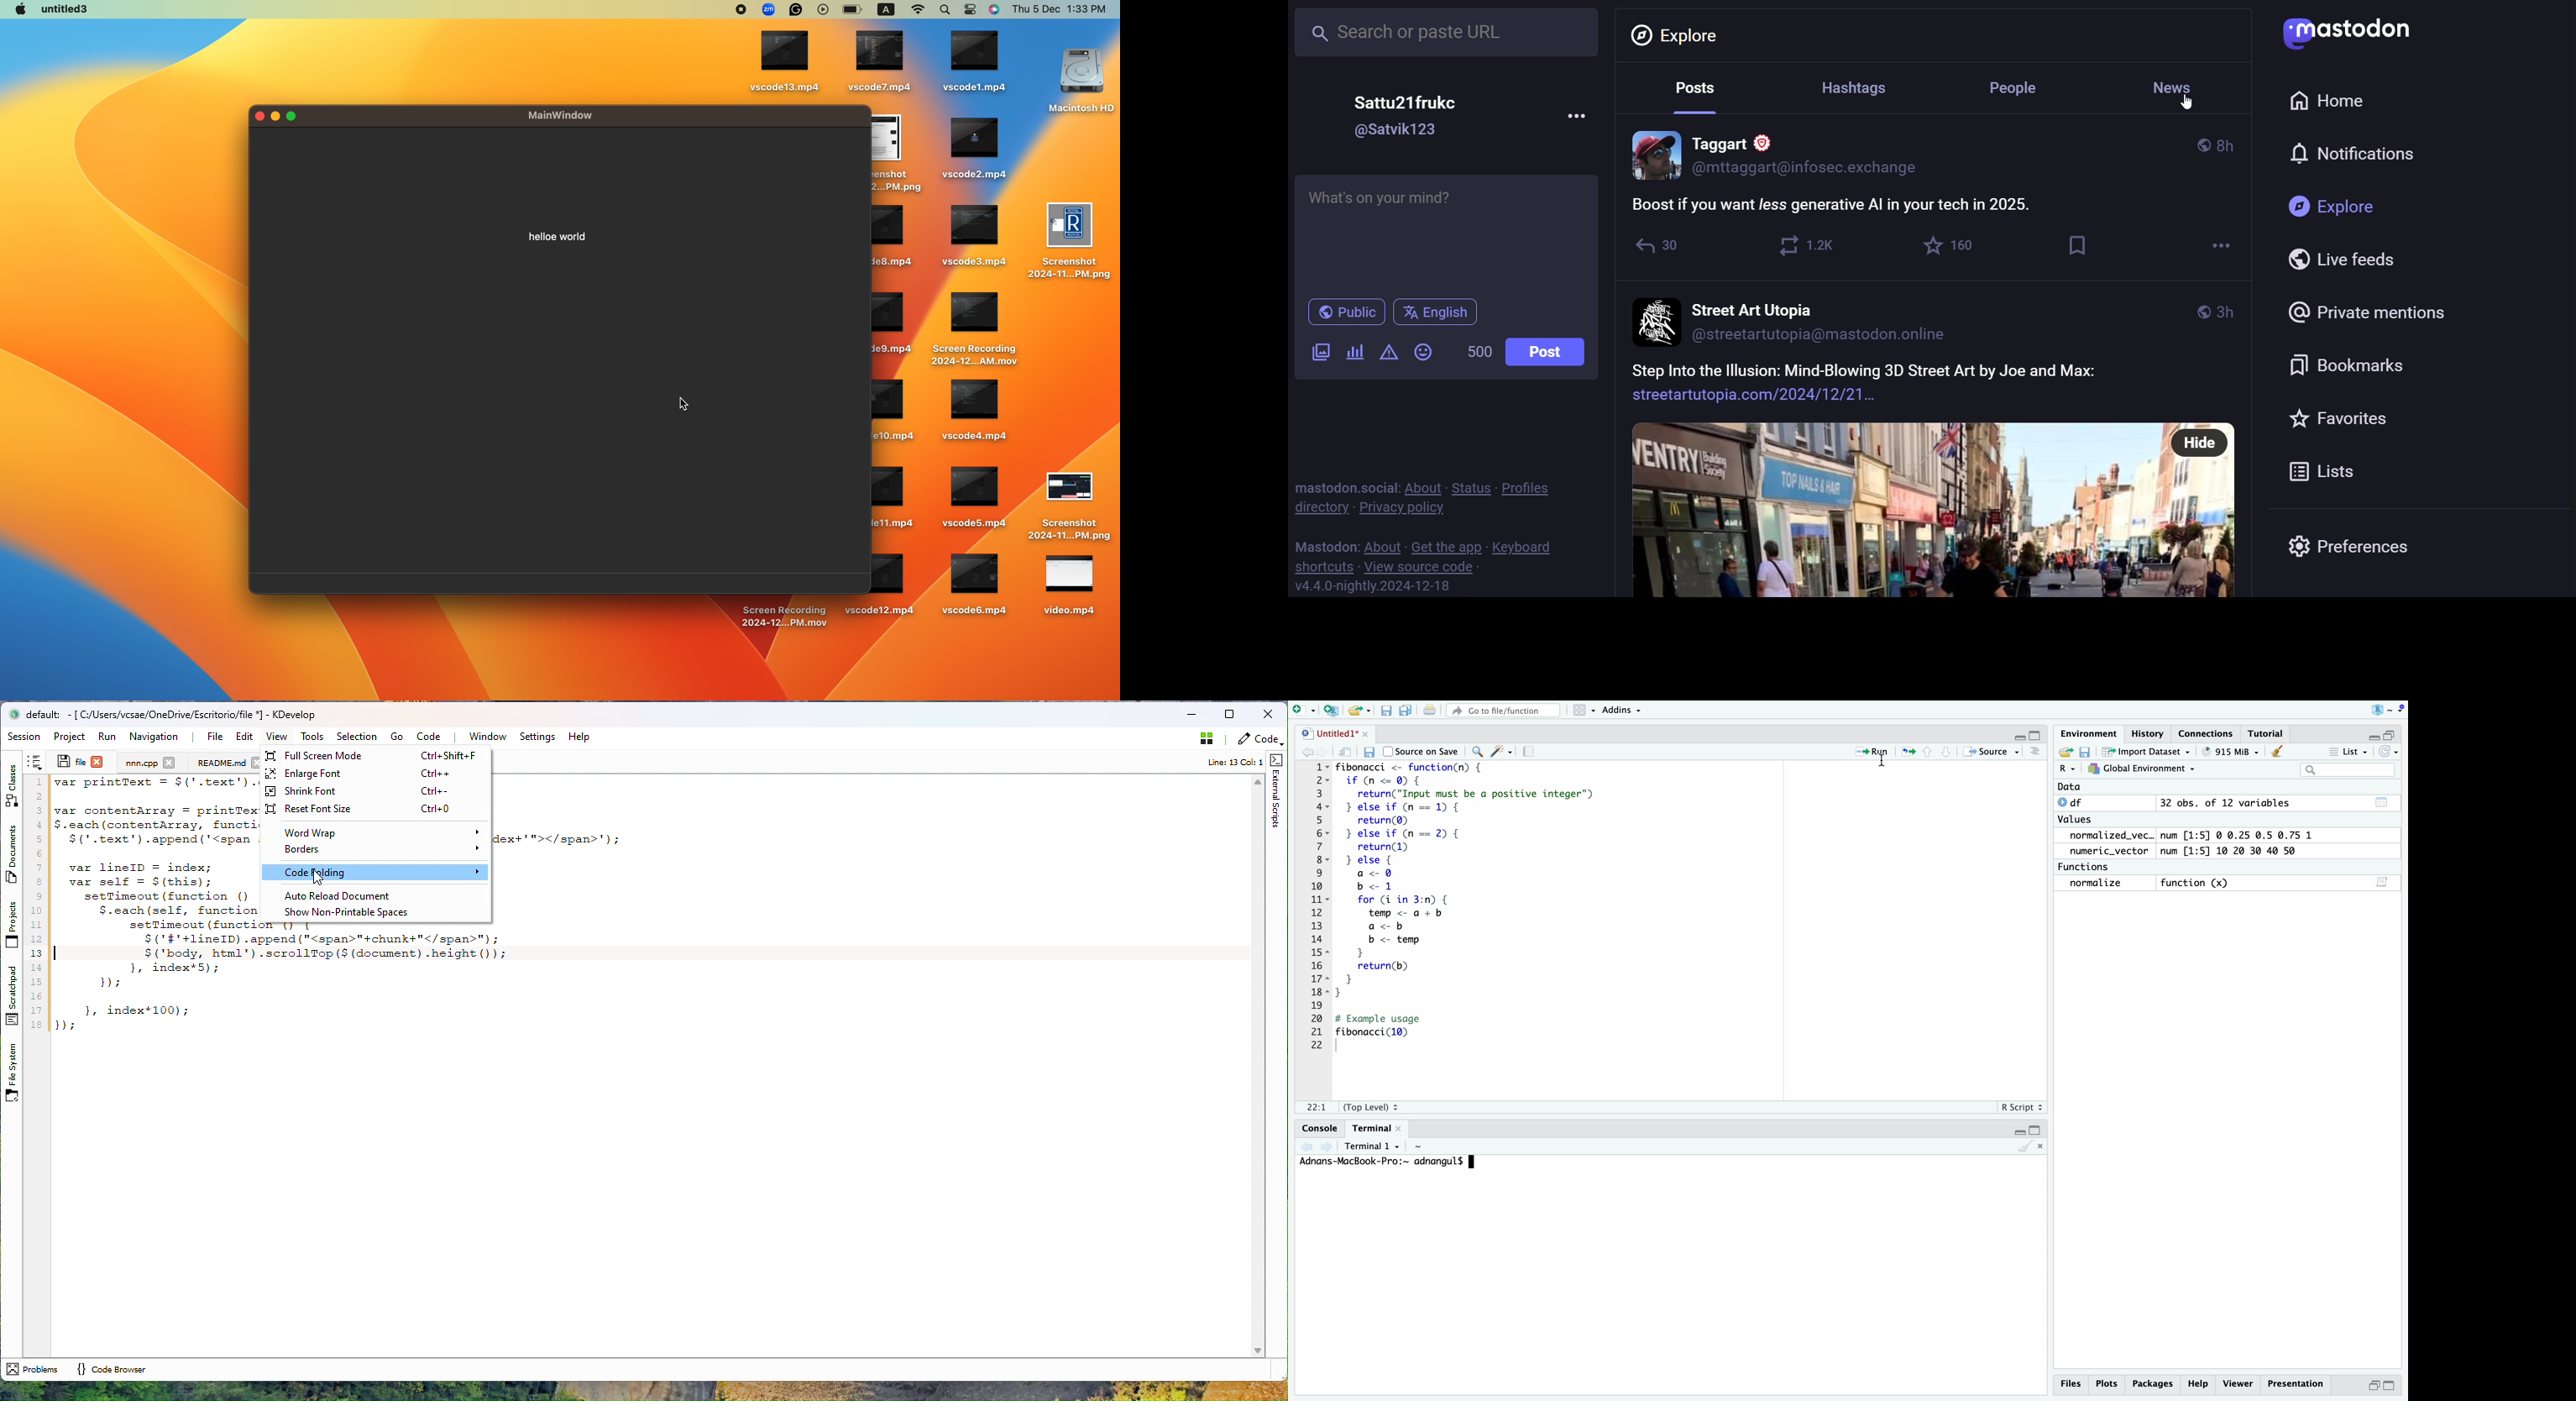 Image resolution: width=2576 pixels, height=1428 pixels. Describe the element at coordinates (1328, 733) in the screenshot. I see `untitled1` at that location.